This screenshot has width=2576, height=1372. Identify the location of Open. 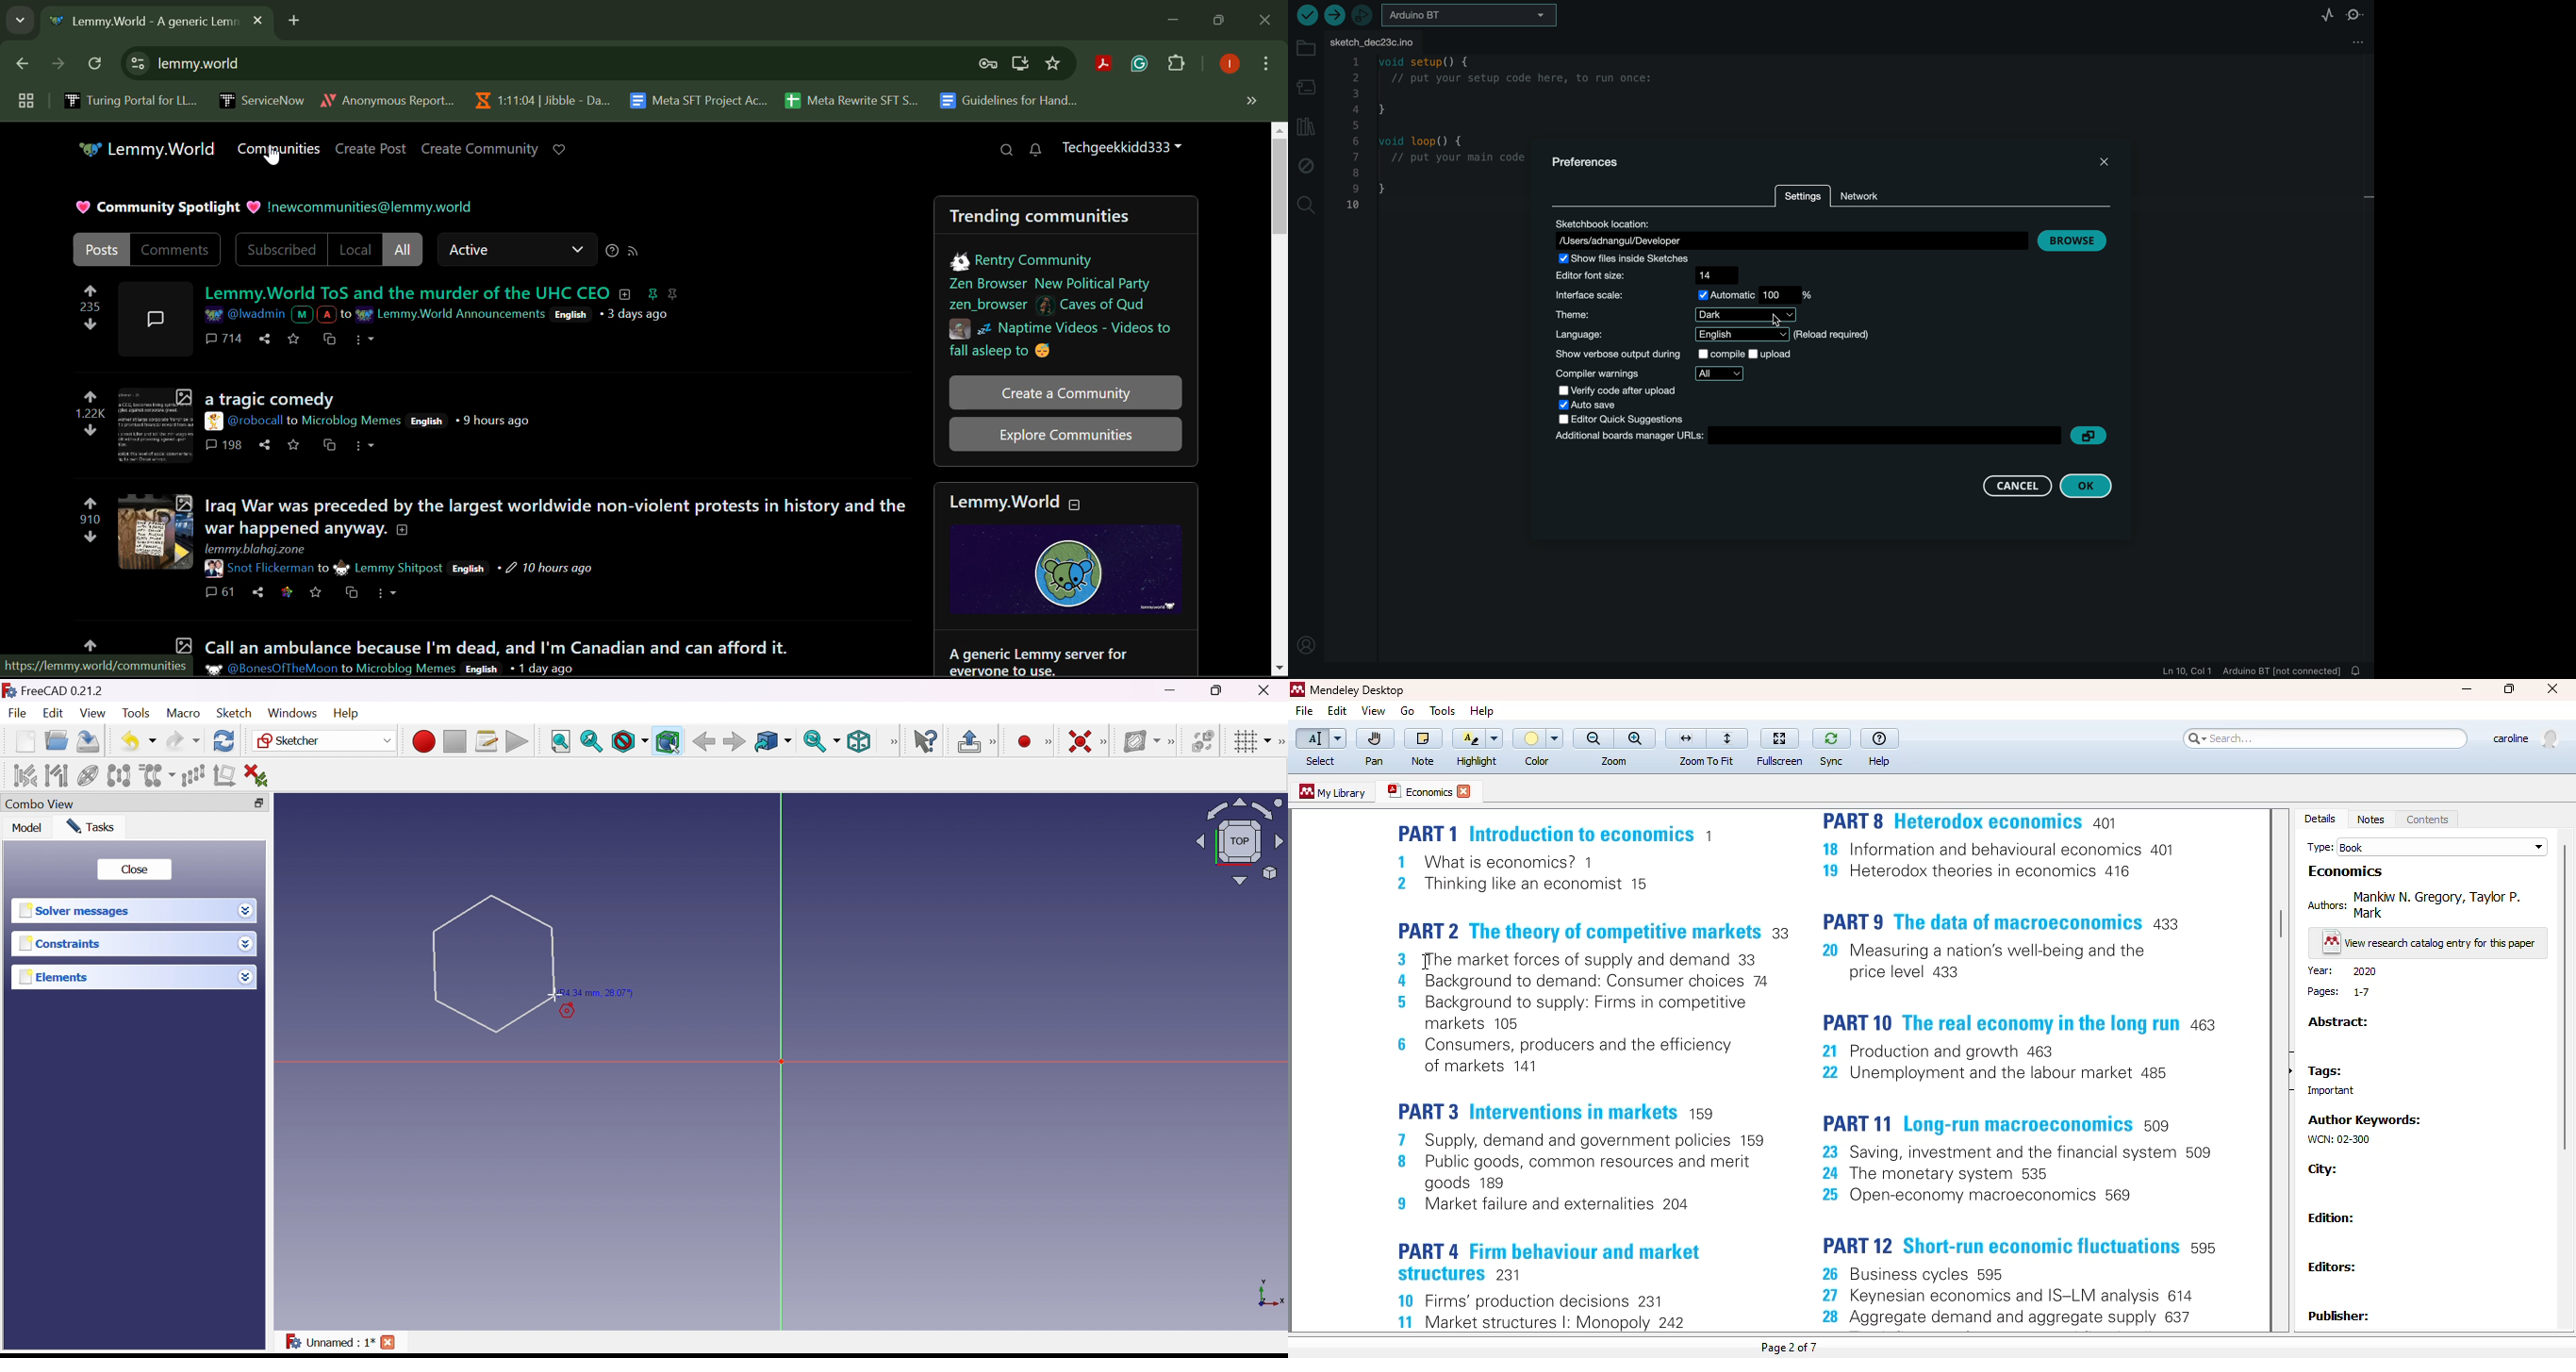
(56, 741).